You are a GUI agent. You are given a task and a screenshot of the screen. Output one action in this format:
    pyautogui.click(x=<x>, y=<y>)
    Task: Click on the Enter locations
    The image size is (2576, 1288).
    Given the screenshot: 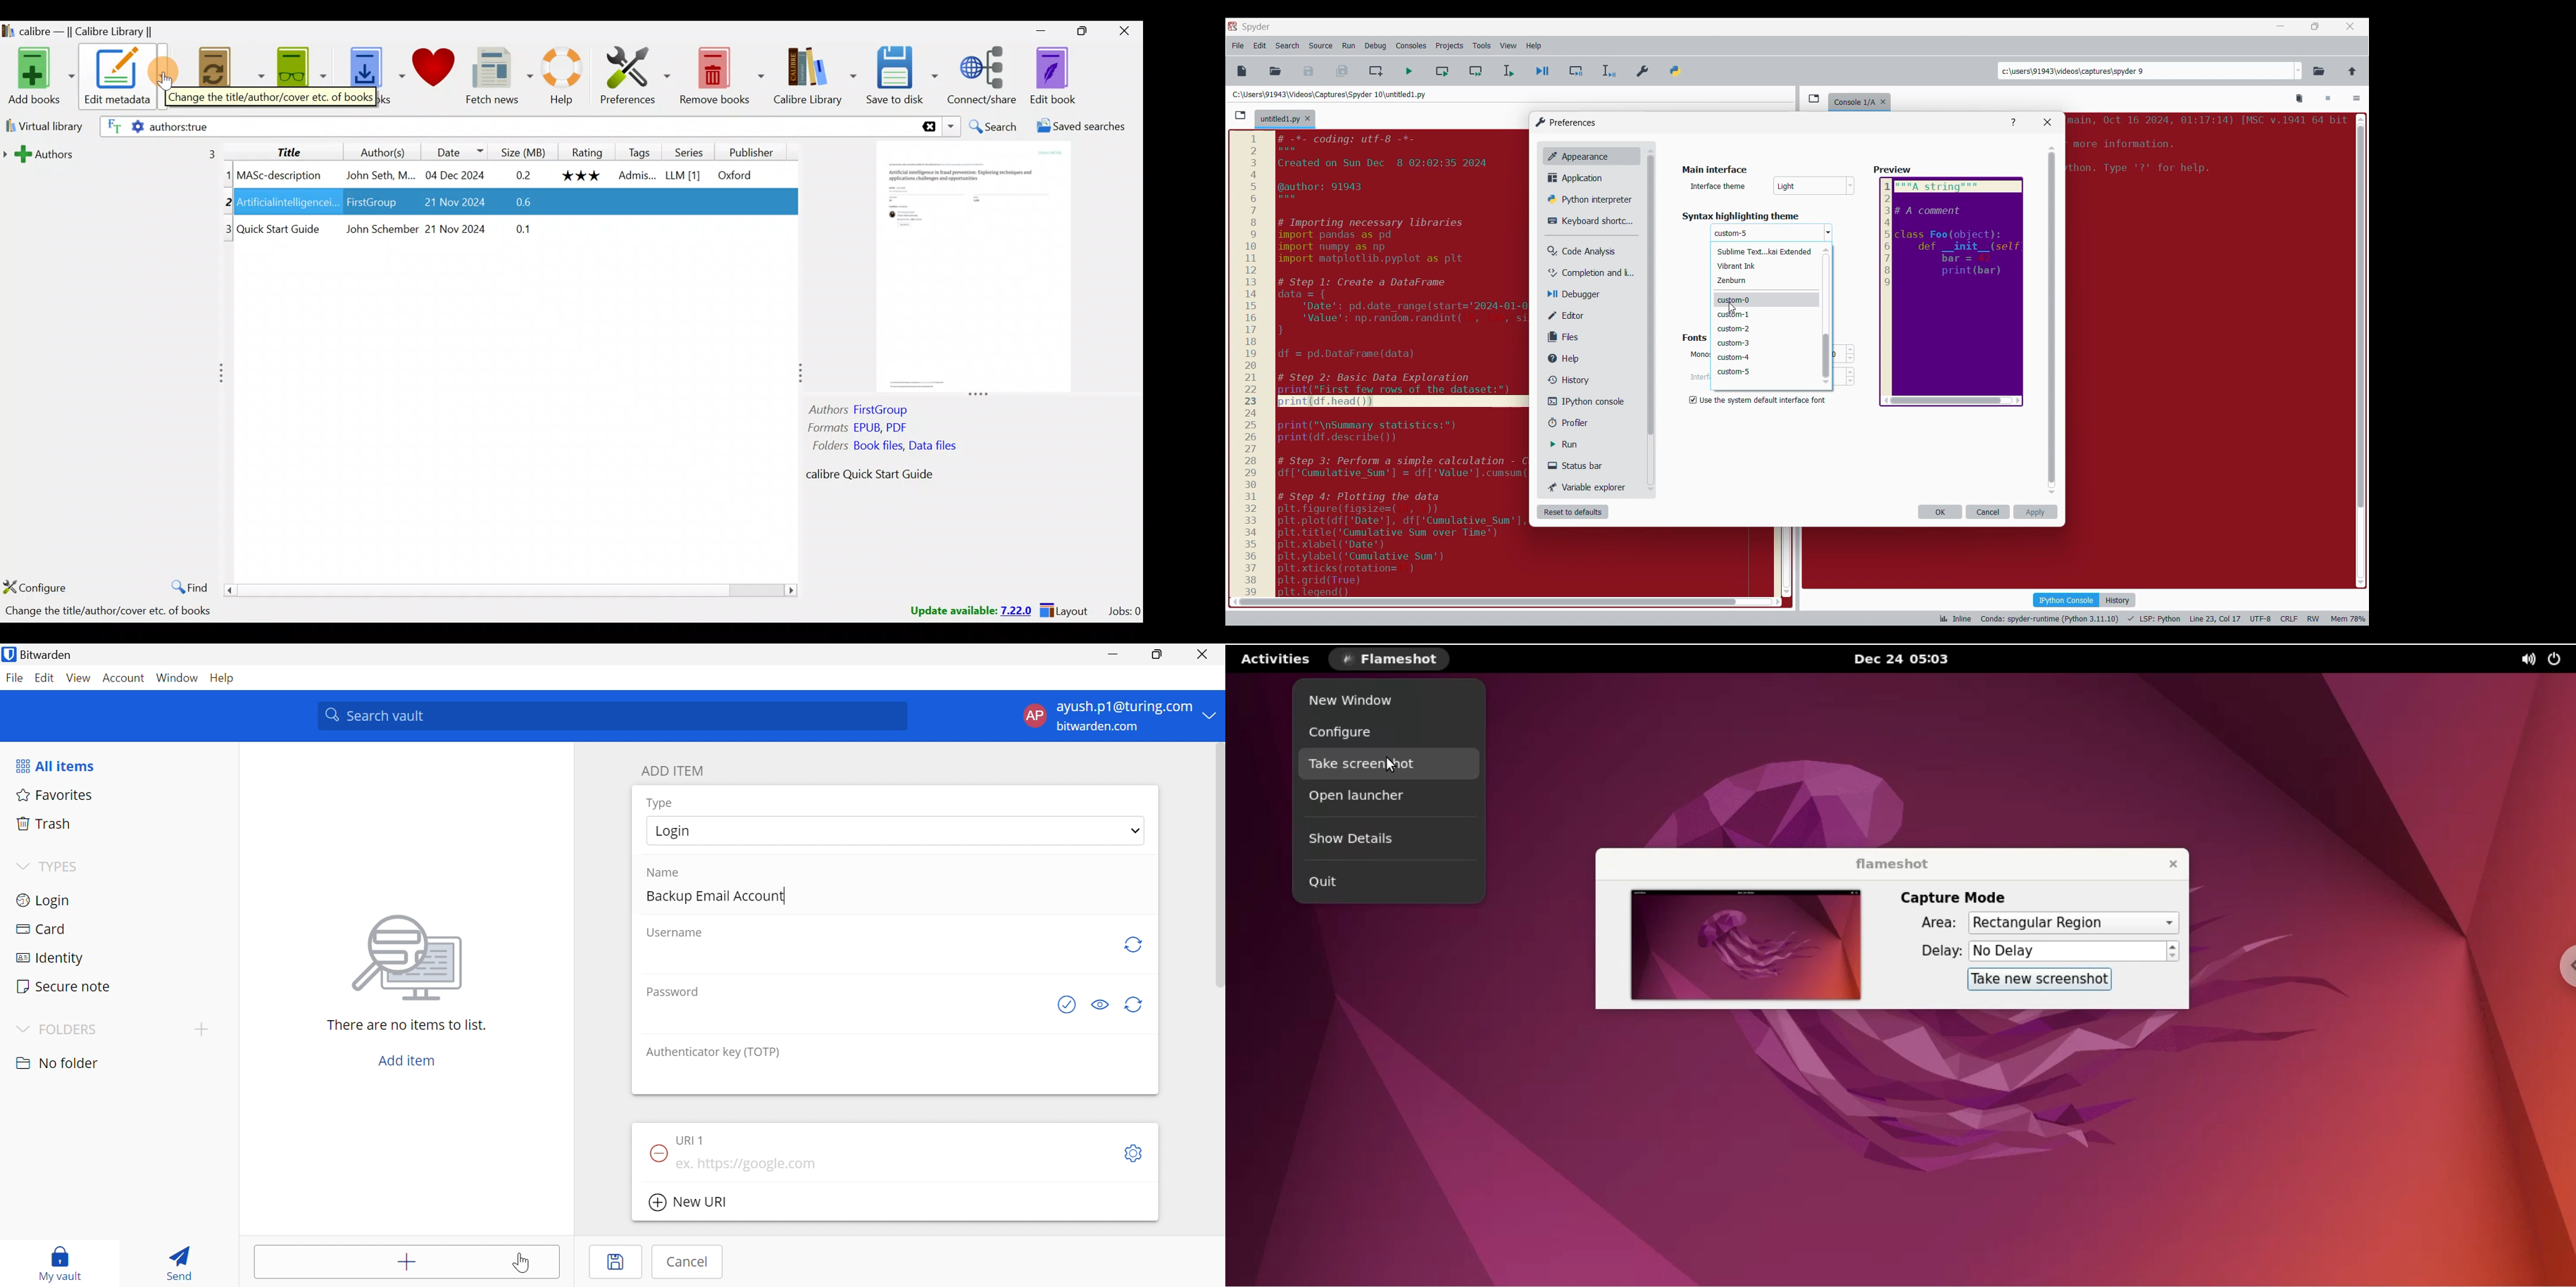 What is the action you would take?
    pyautogui.click(x=2146, y=71)
    